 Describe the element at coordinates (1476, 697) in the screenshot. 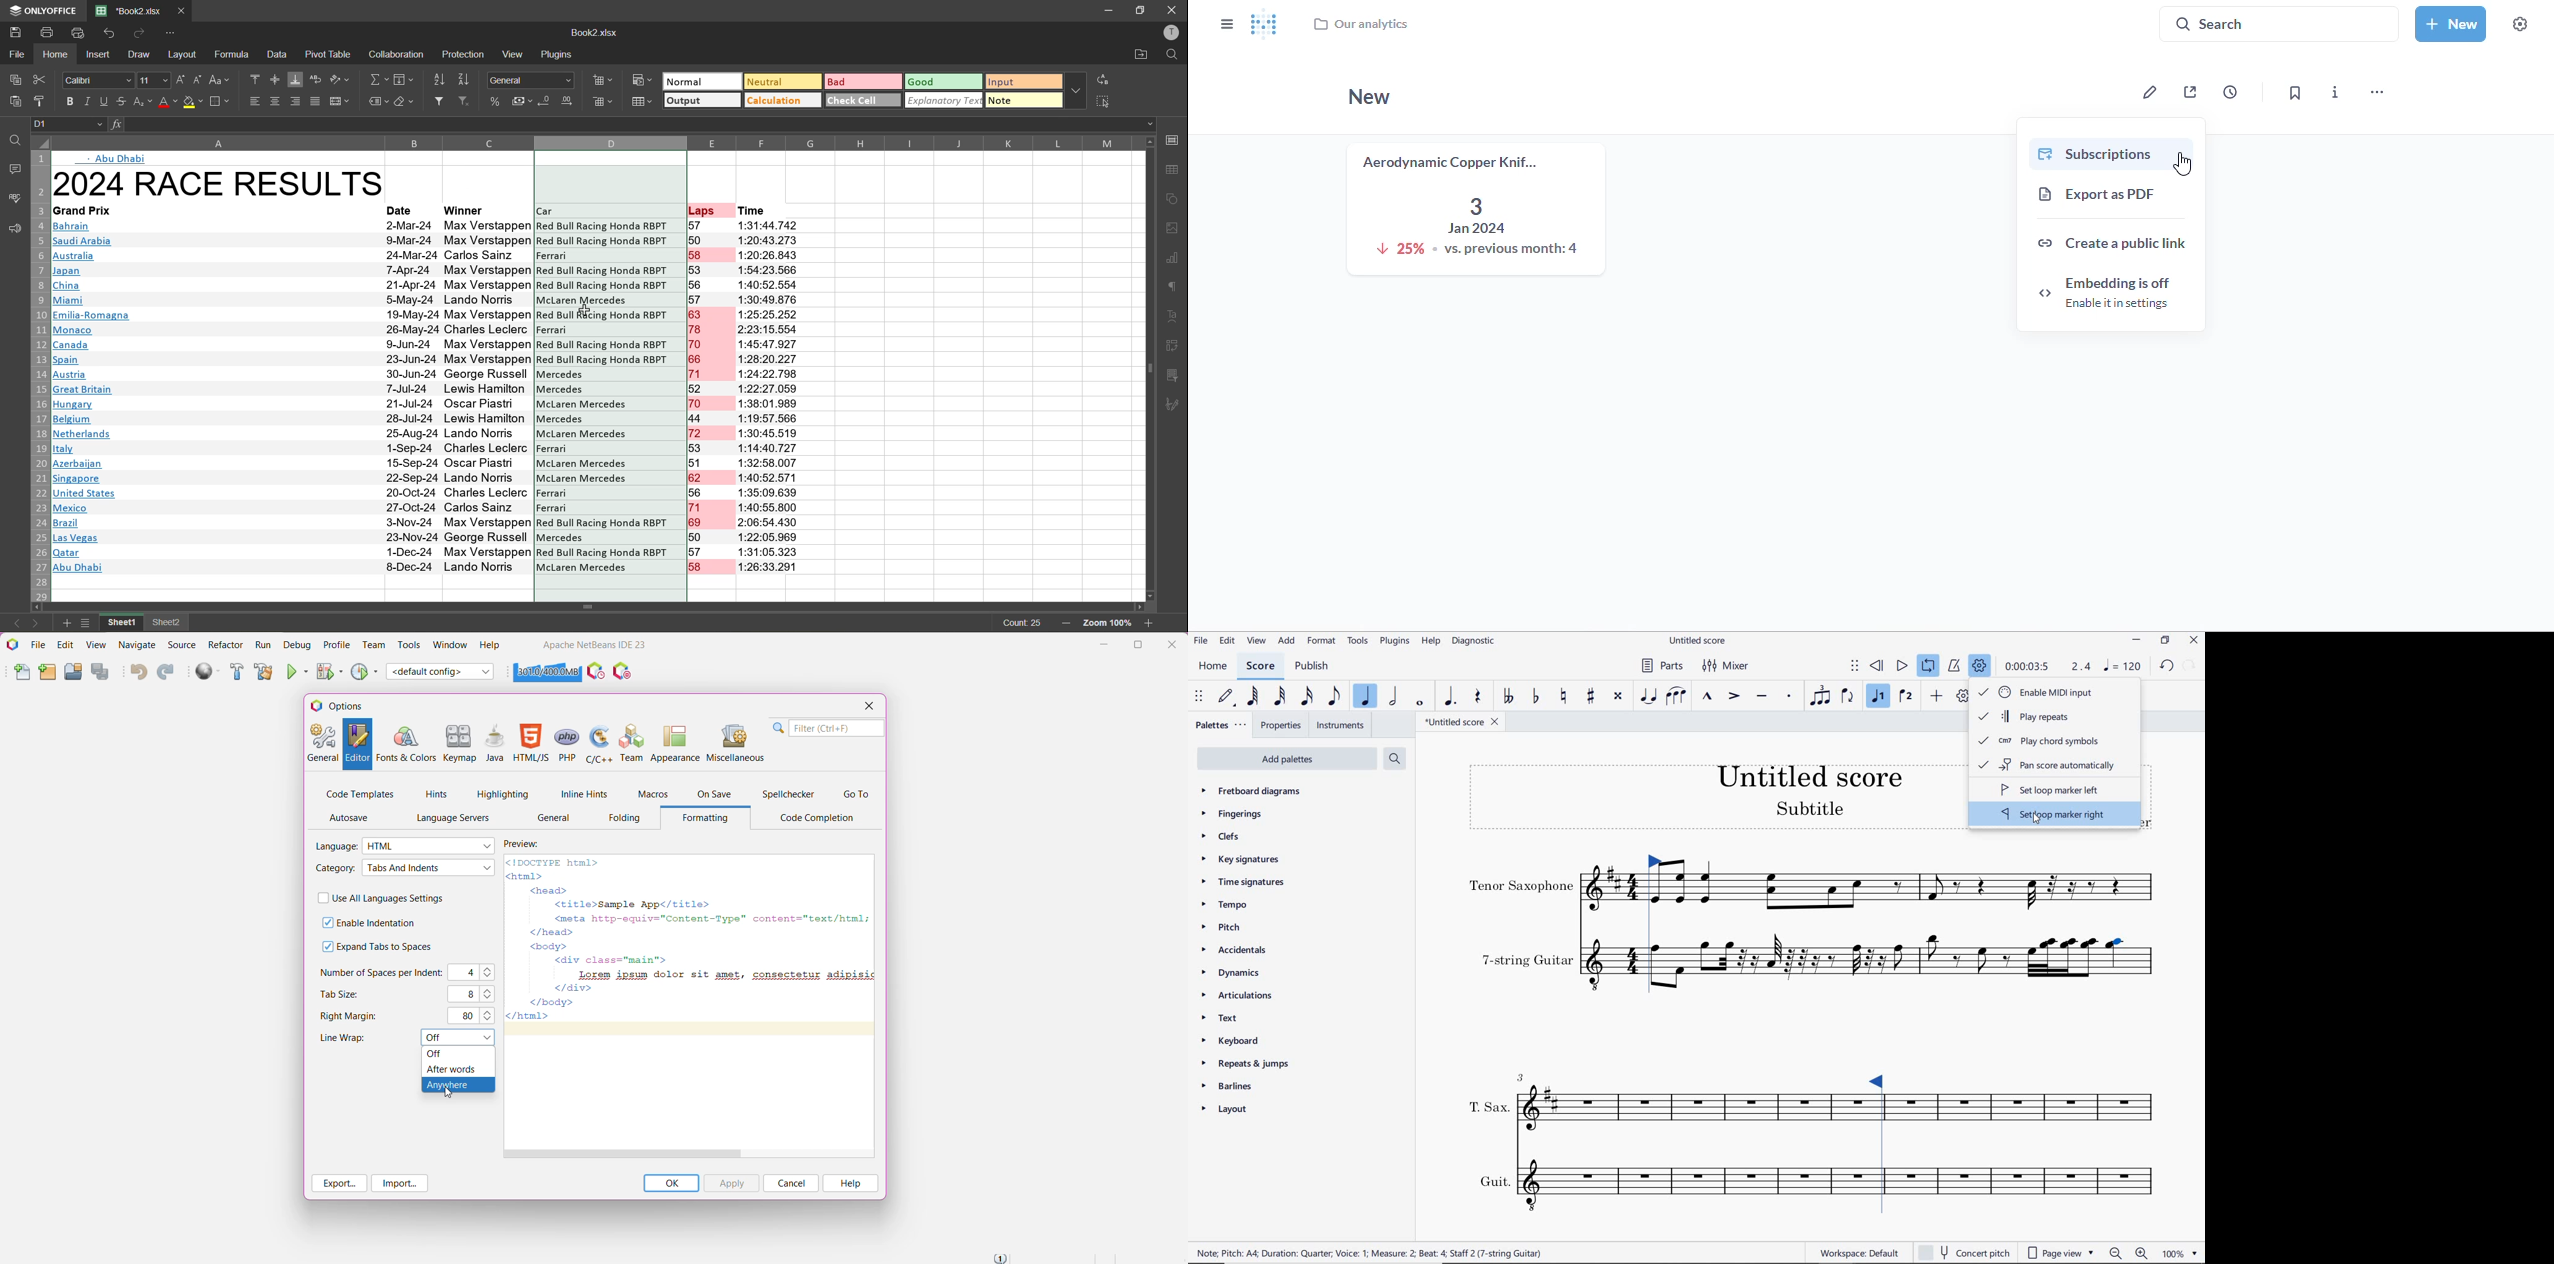

I see `REST` at that location.